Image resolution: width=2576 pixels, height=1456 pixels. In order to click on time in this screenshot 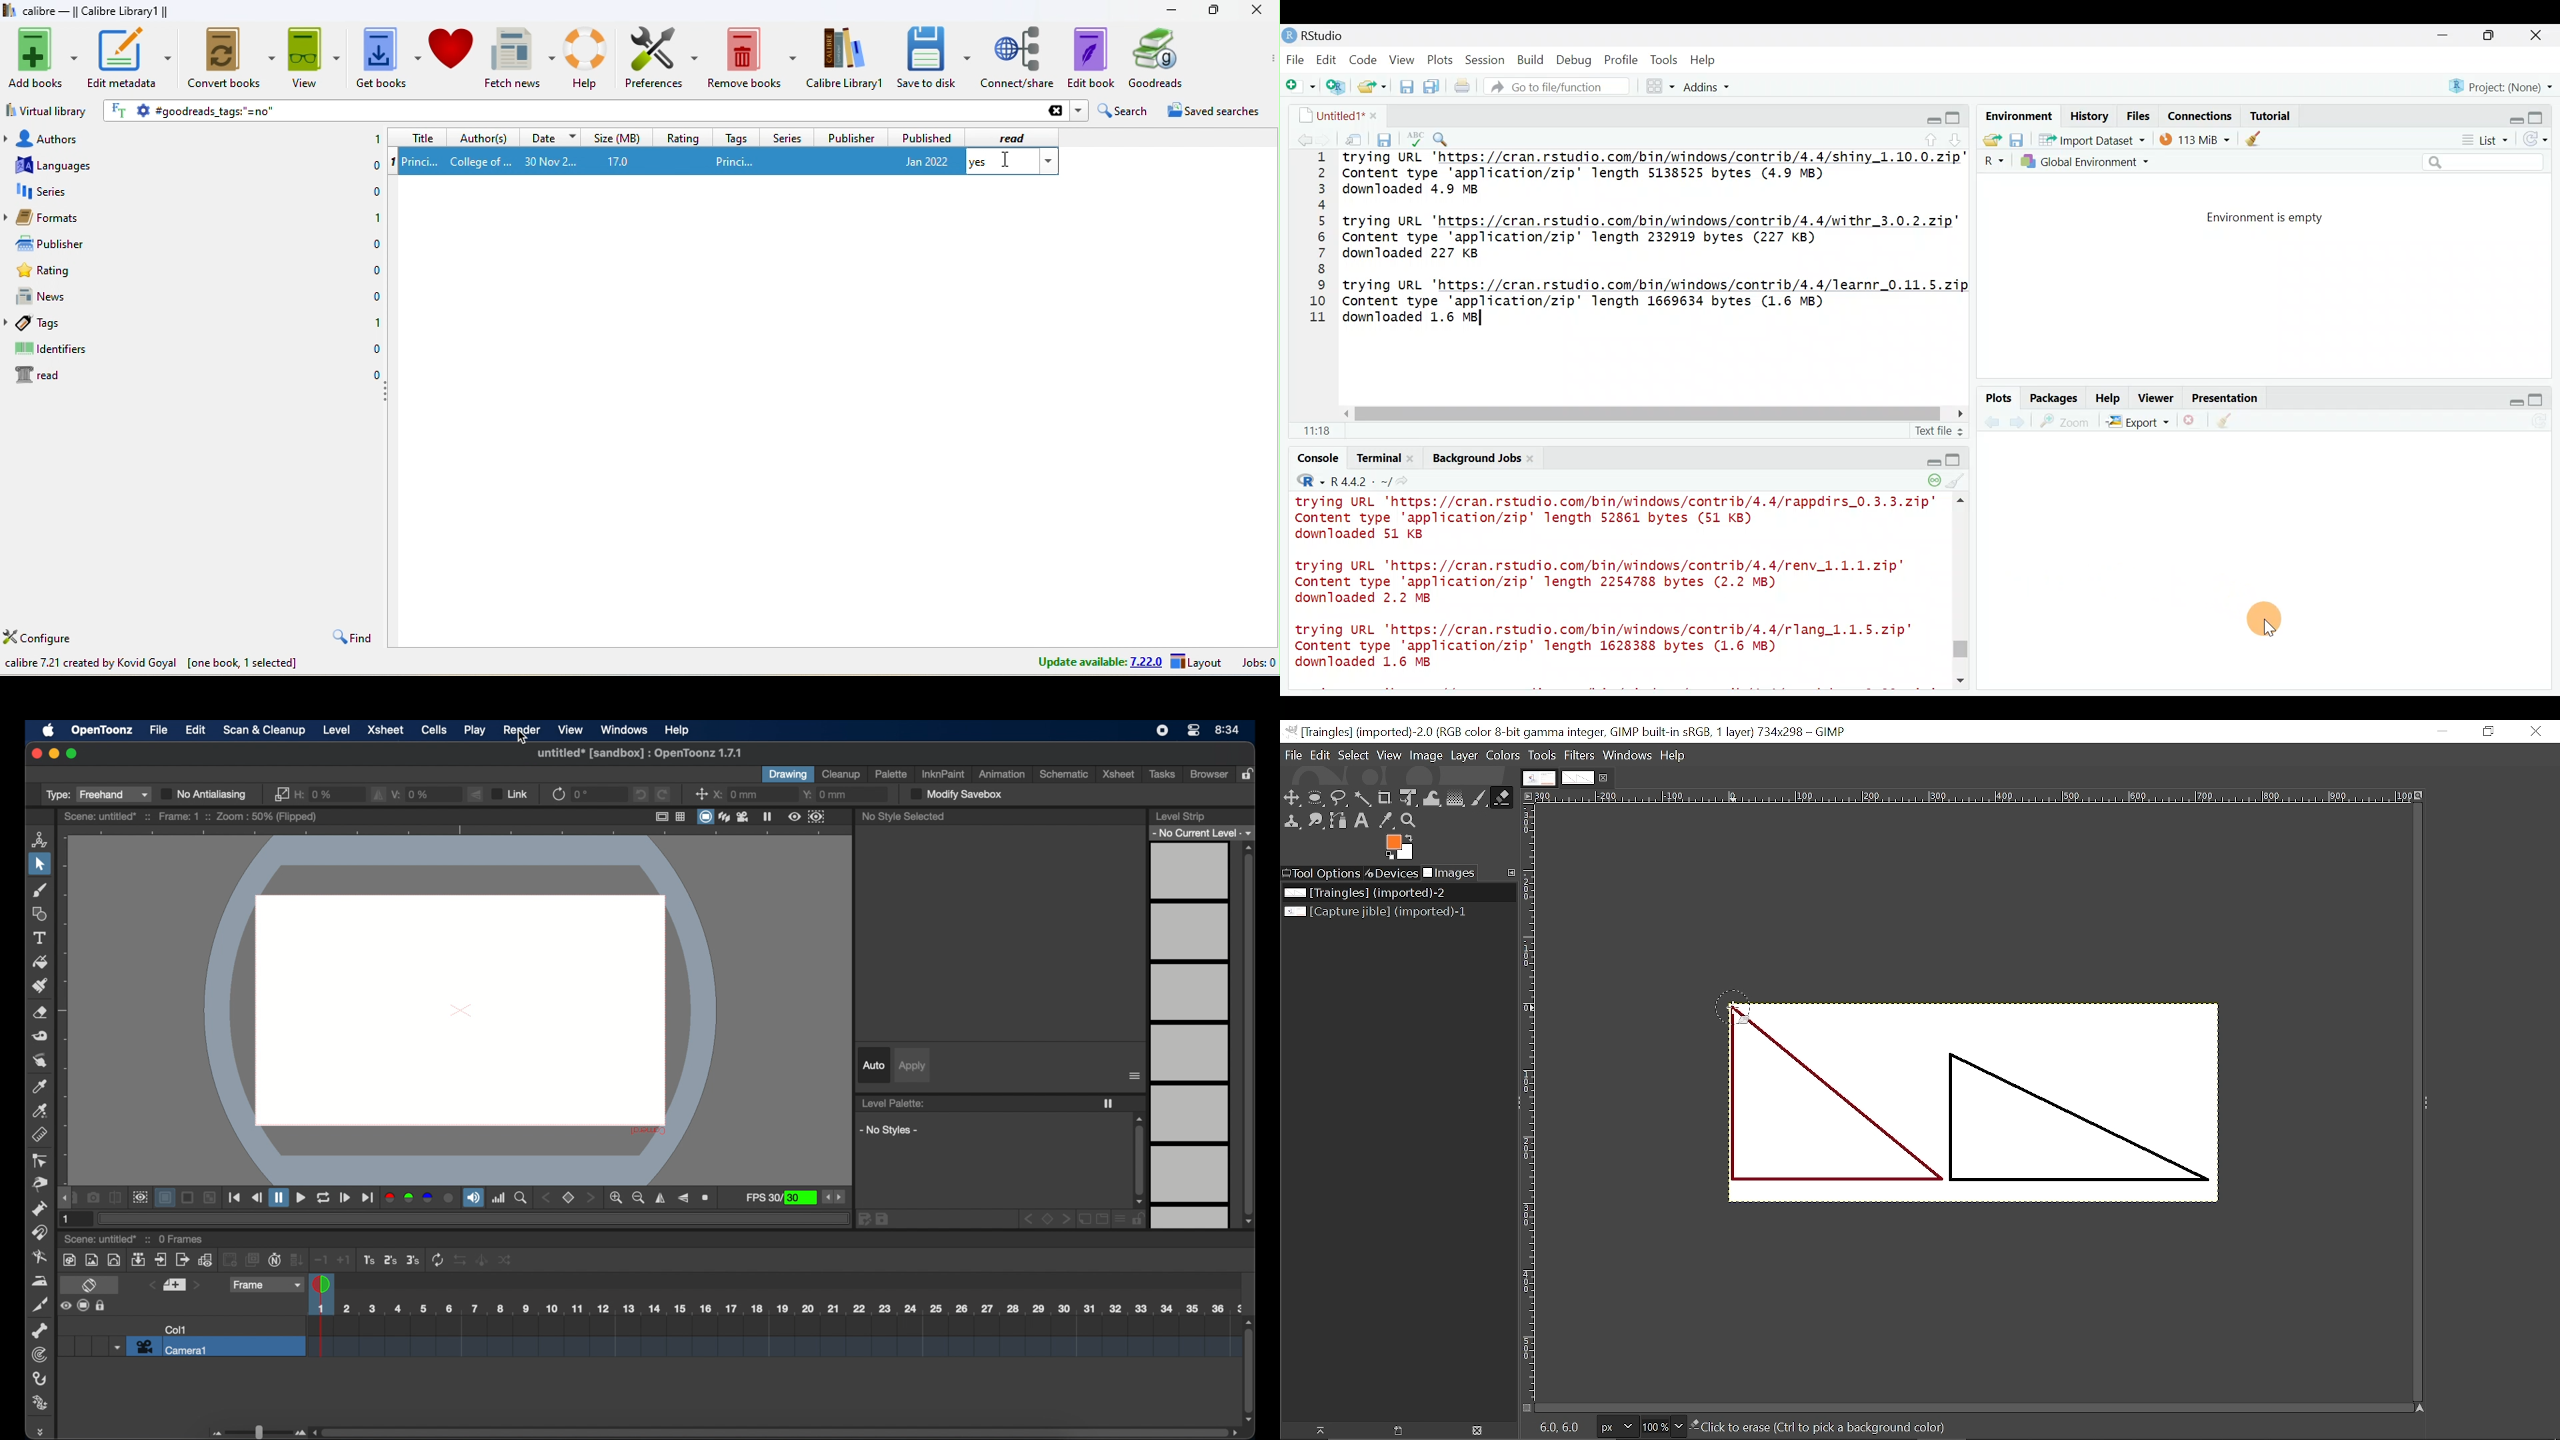, I will do `click(1227, 731)`.